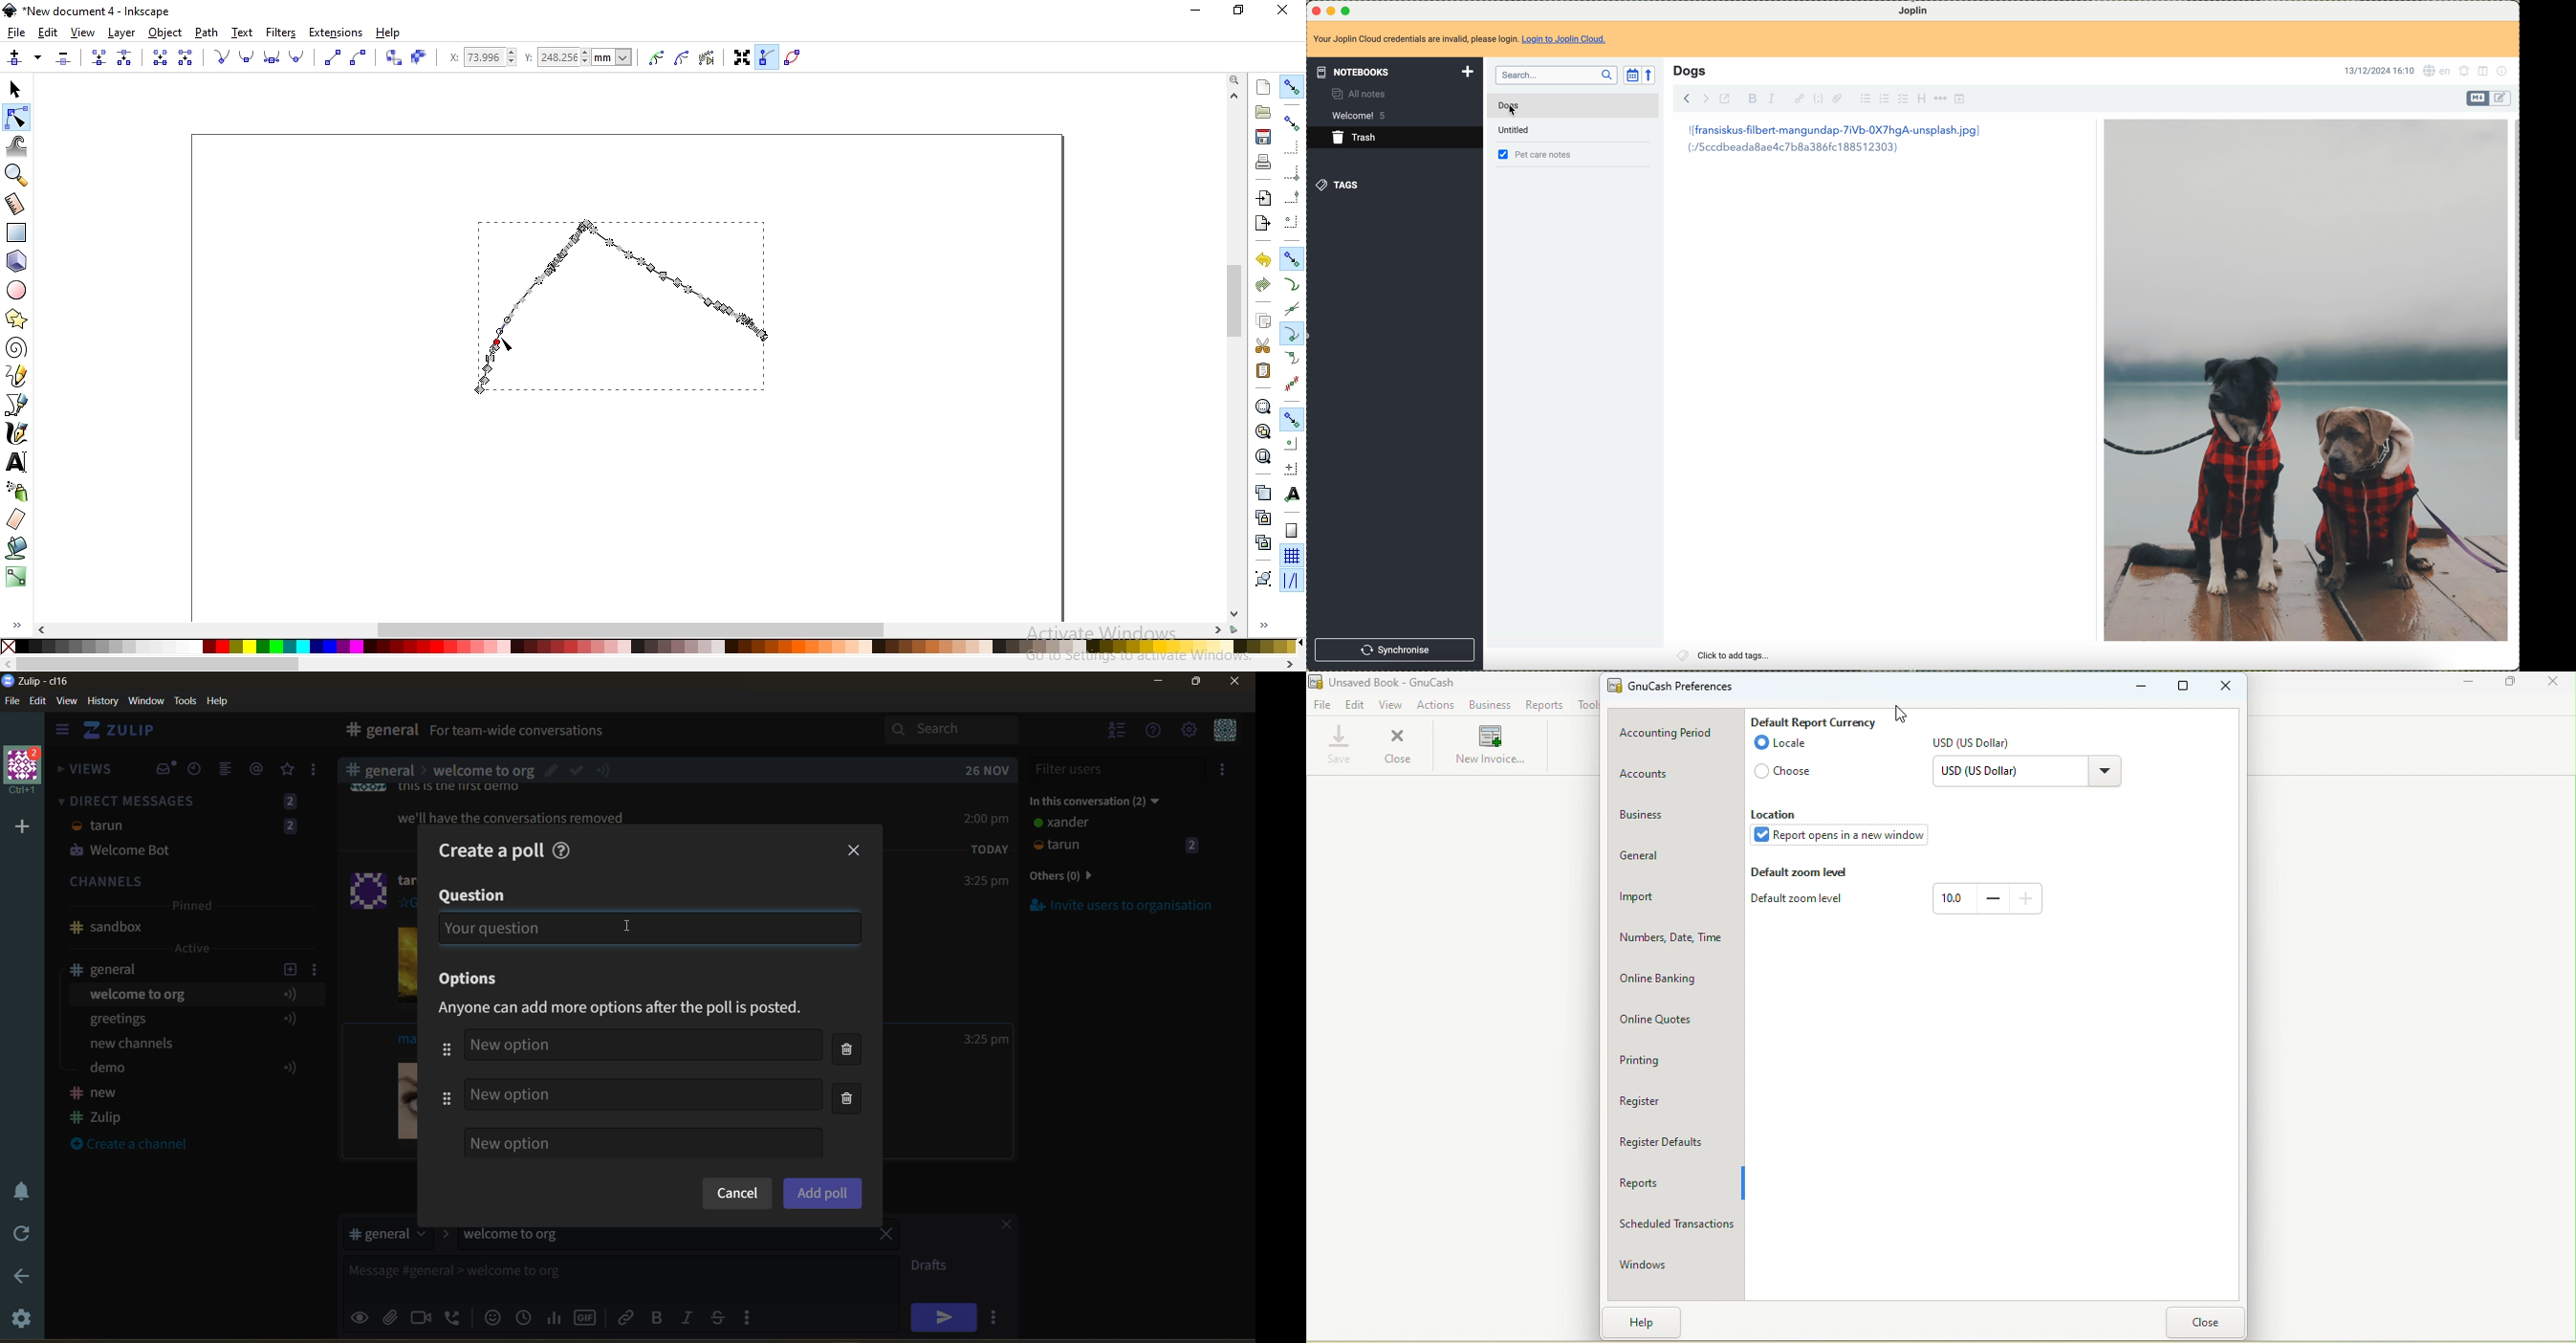 Image resolution: width=2576 pixels, height=1344 pixels. Describe the element at coordinates (588, 1276) in the screenshot. I see `text box` at that location.